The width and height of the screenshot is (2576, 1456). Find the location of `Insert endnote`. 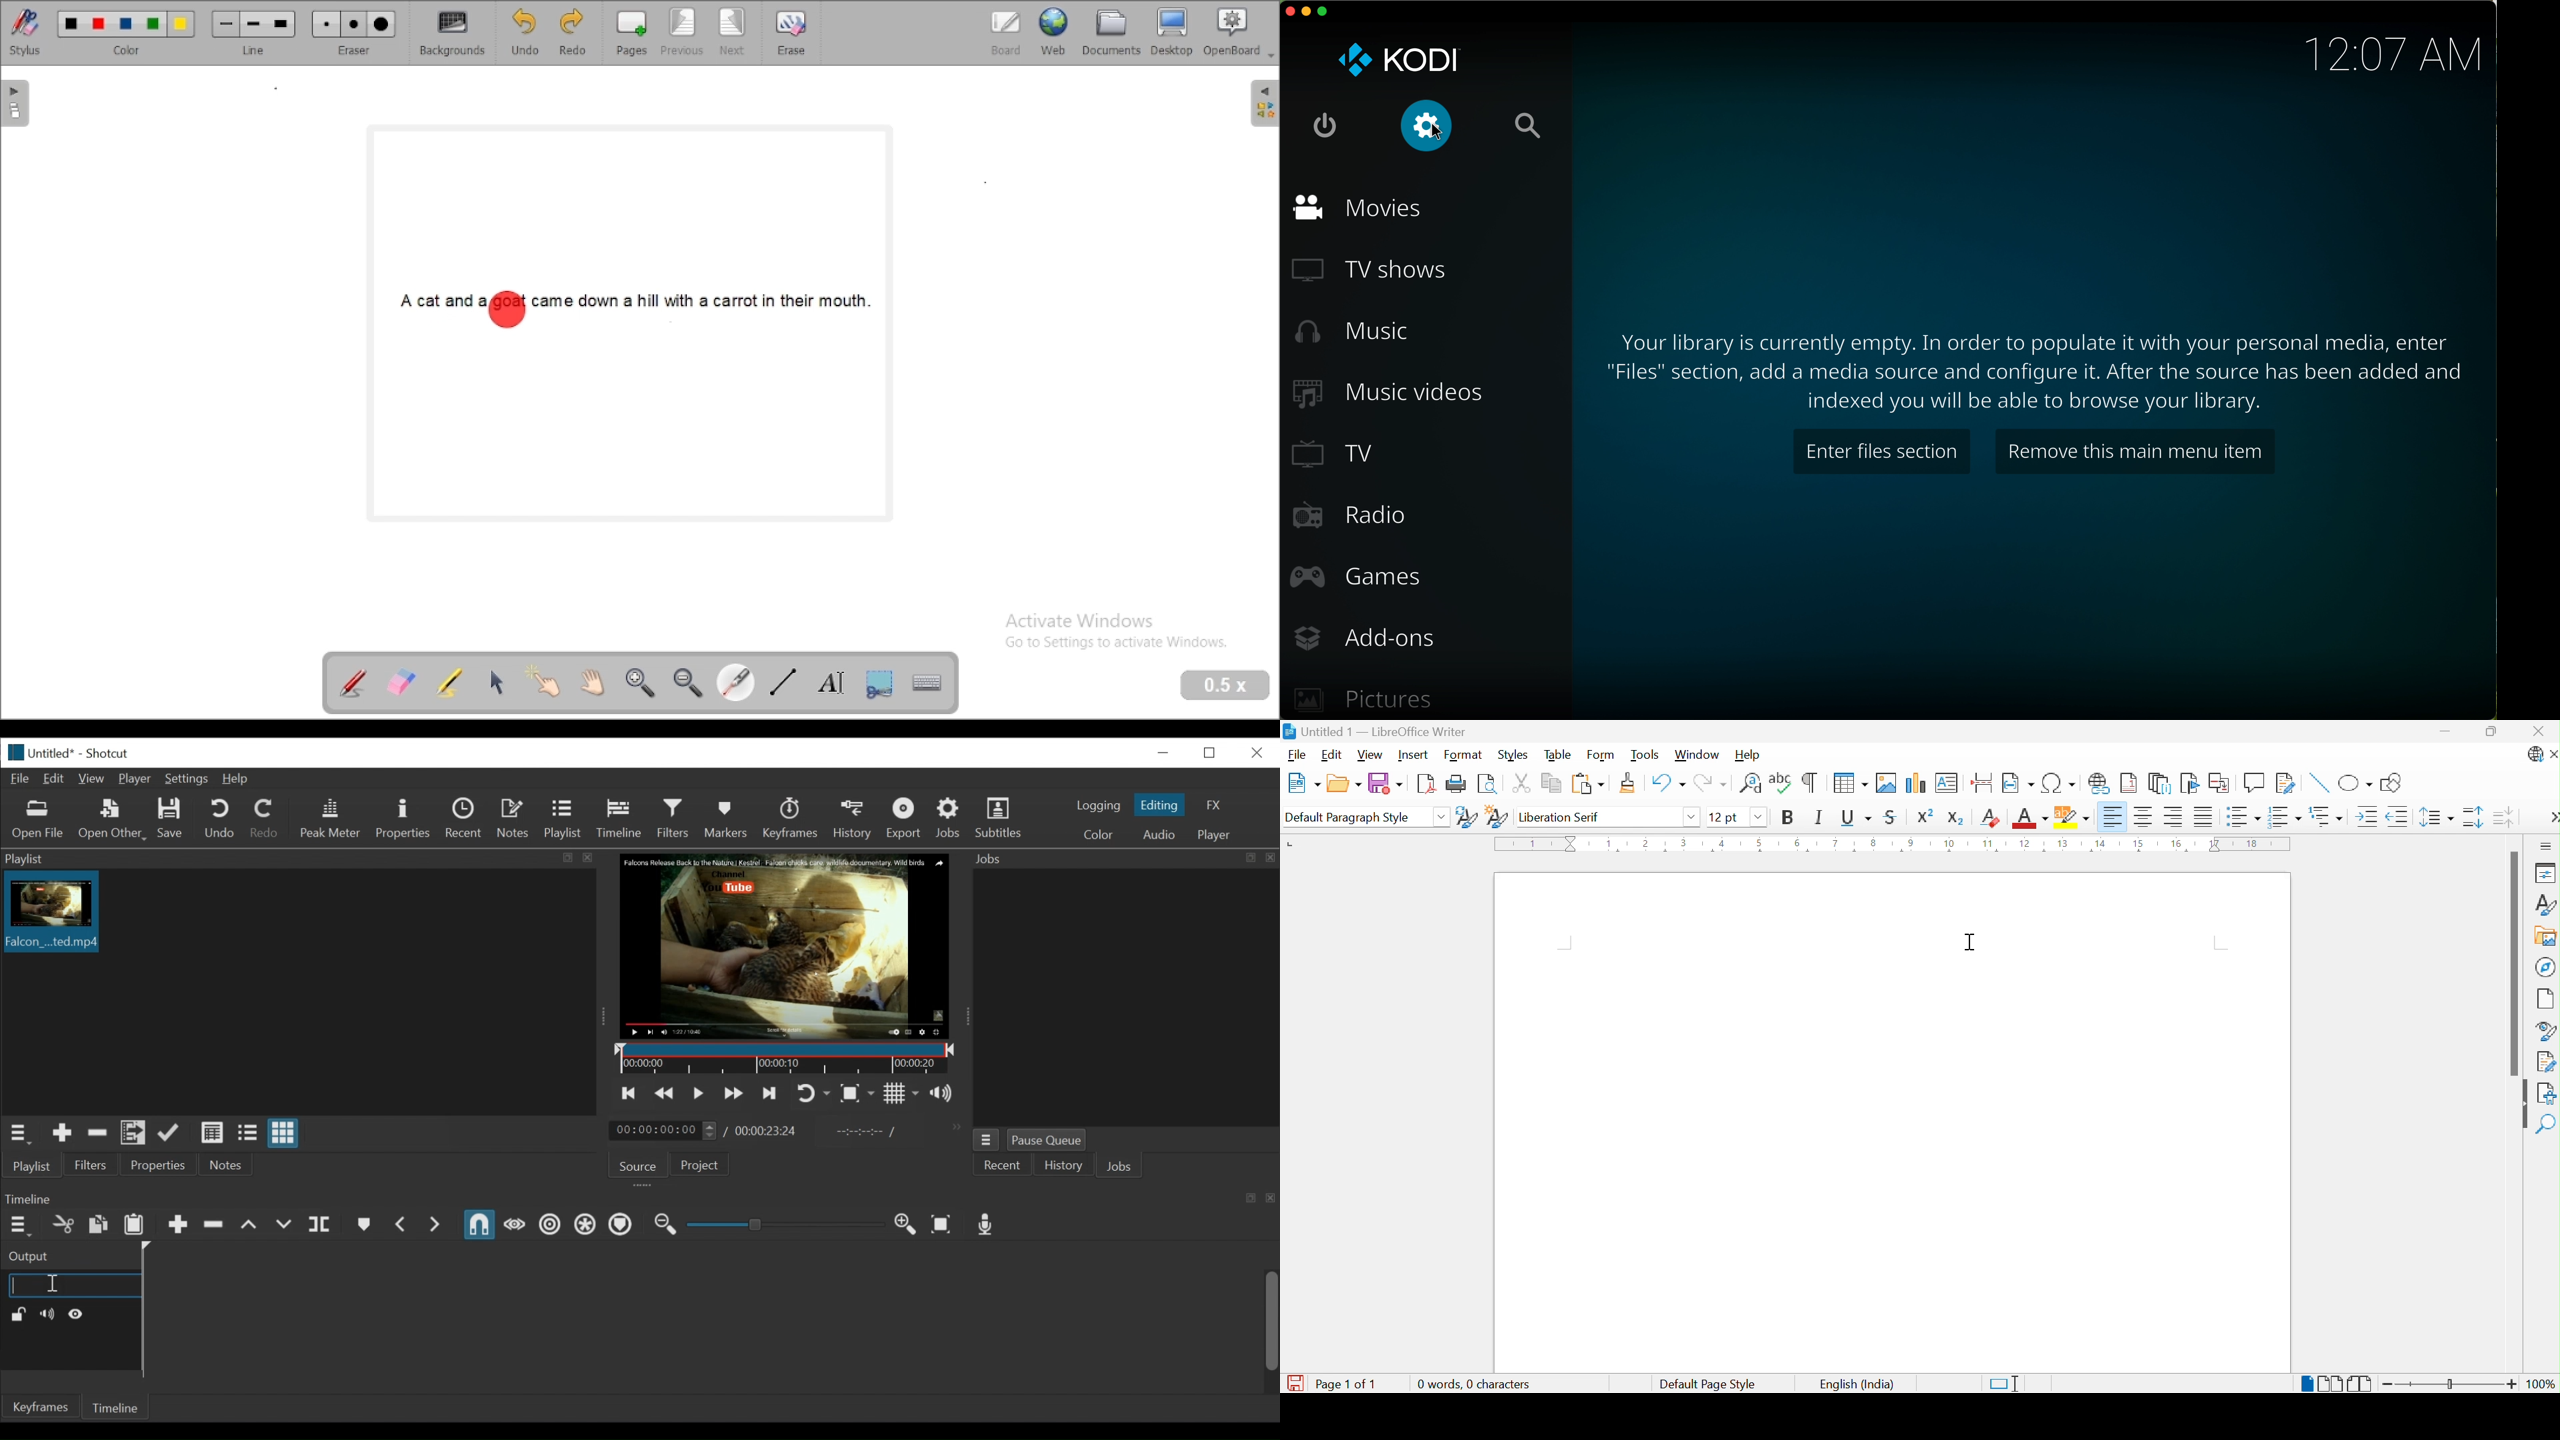

Insert endnote is located at coordinates (2161, 783).